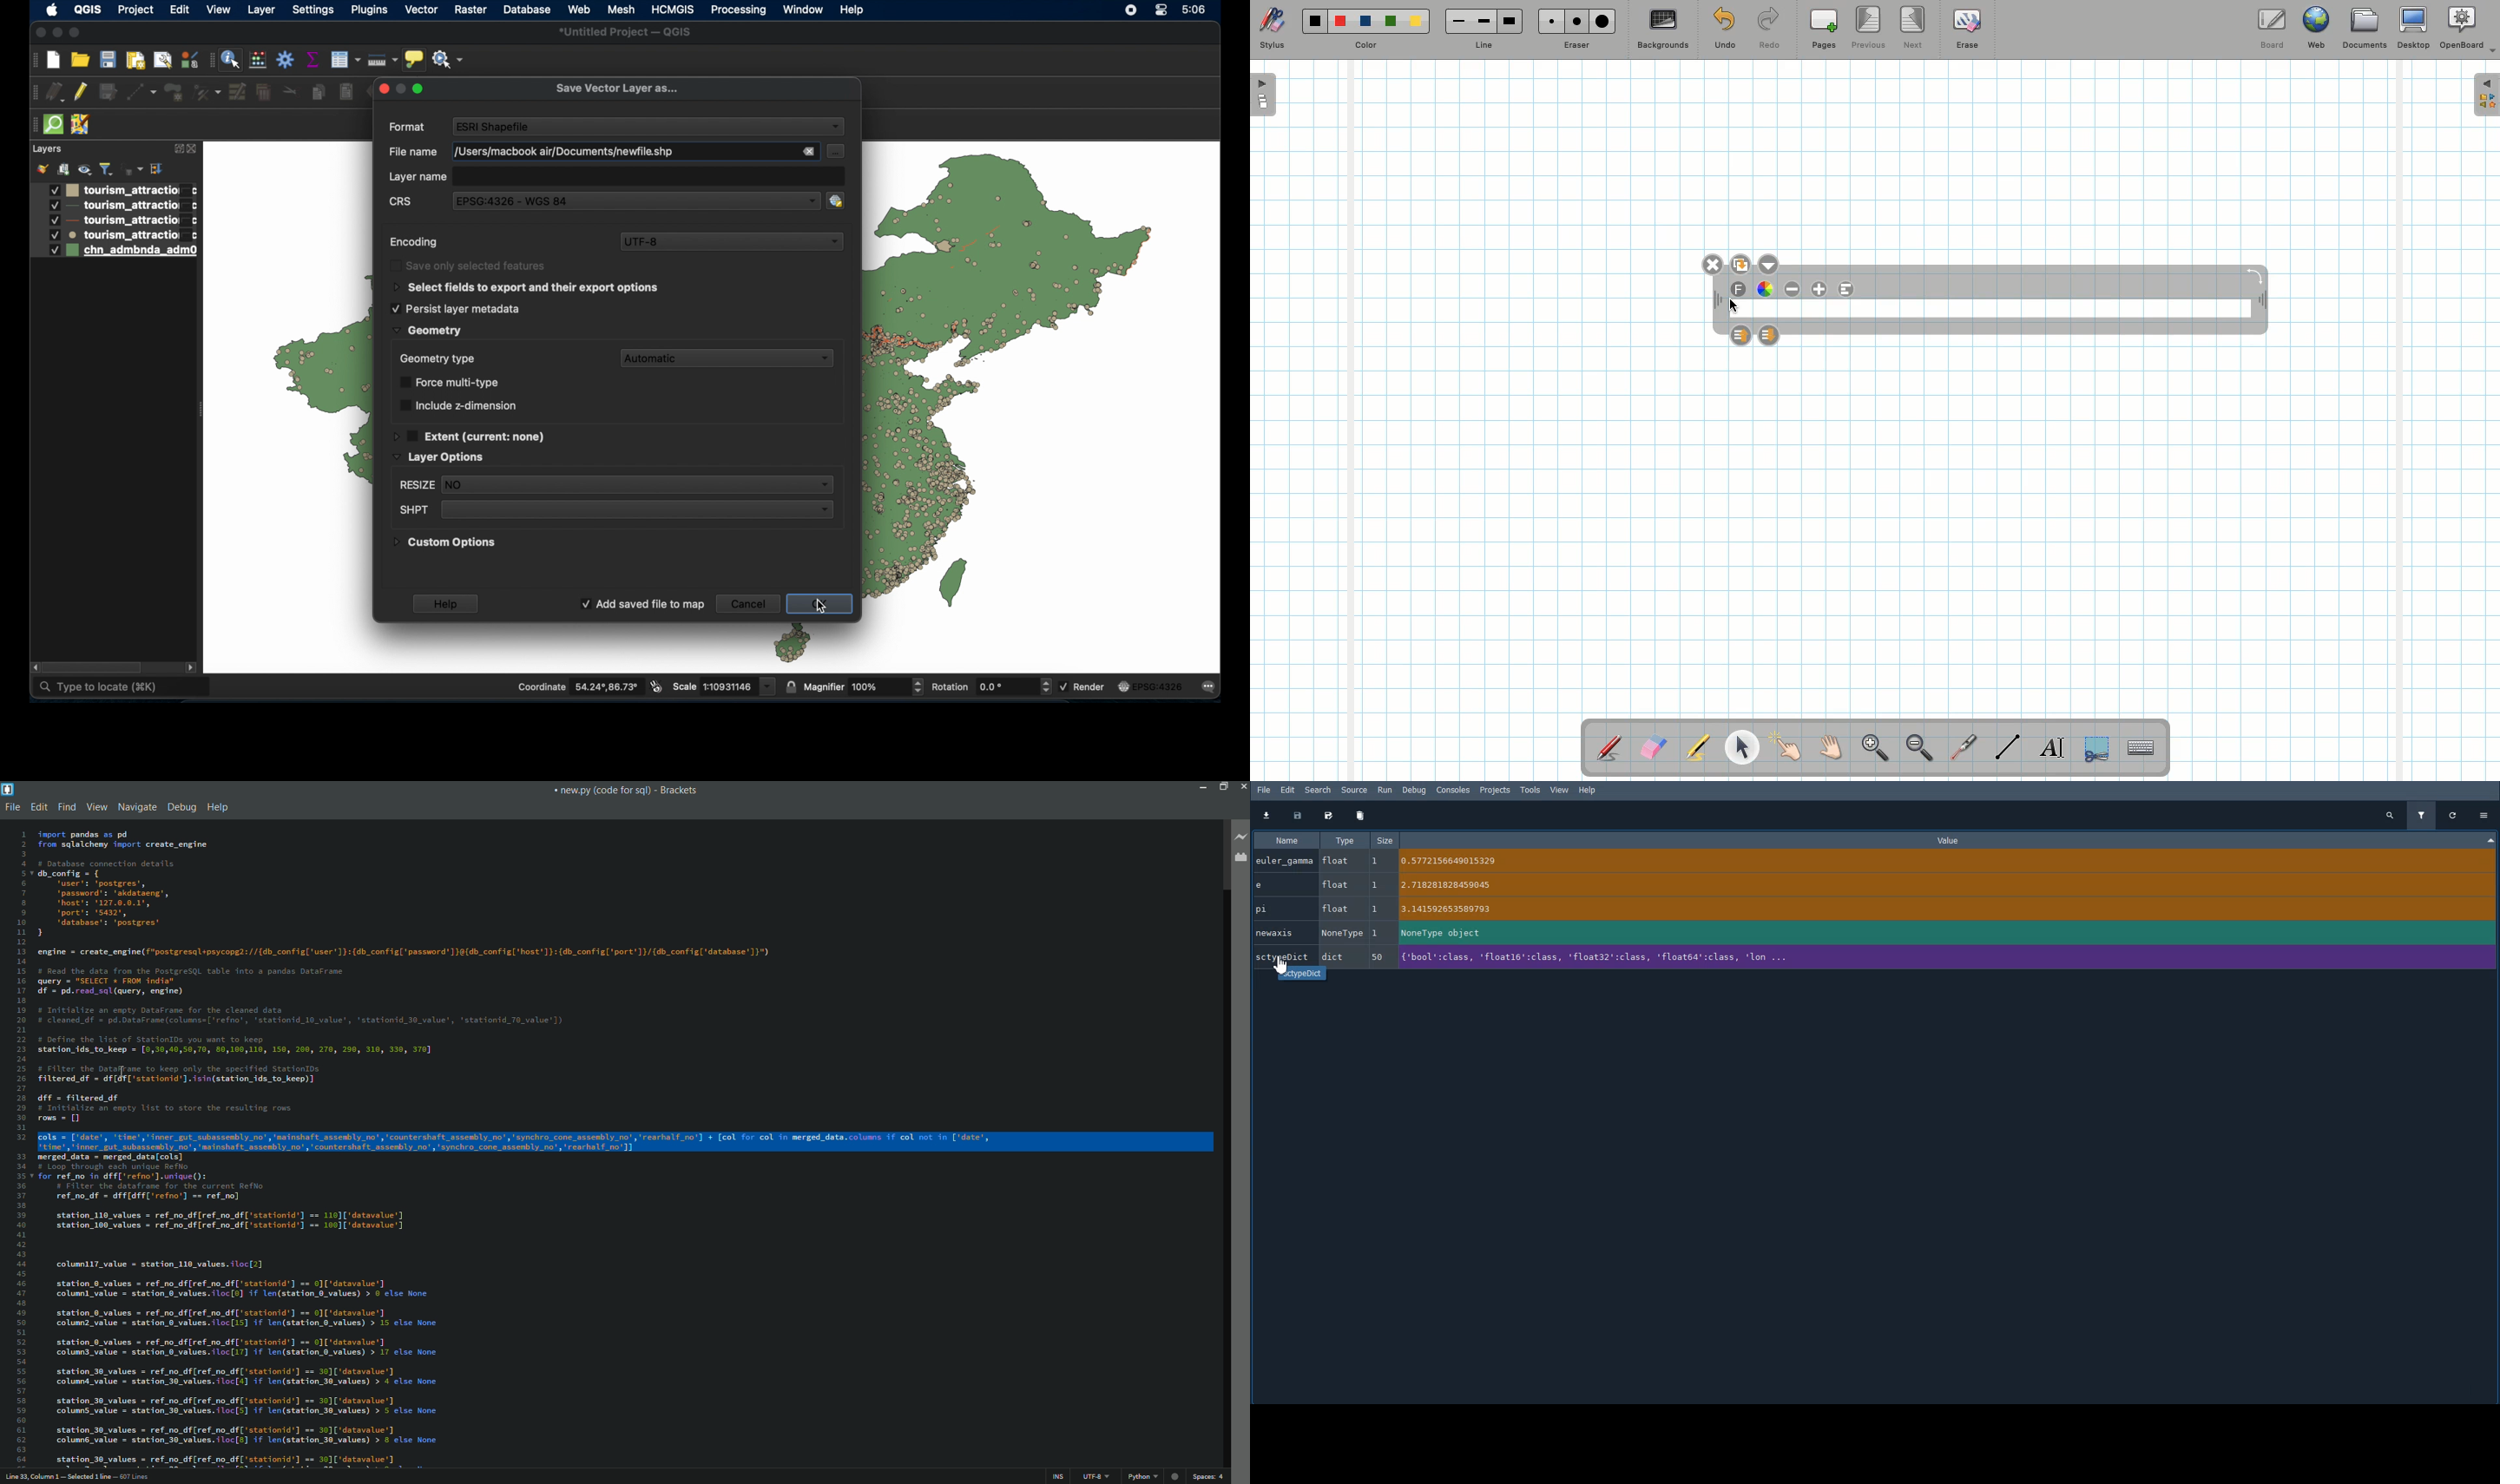 Image resolution: width=2520 pixels, height=1484 pixels. What do you see at coordinates (863, 685) in the screenshot?
I see `magnifier` at bounding box center [863, 685].